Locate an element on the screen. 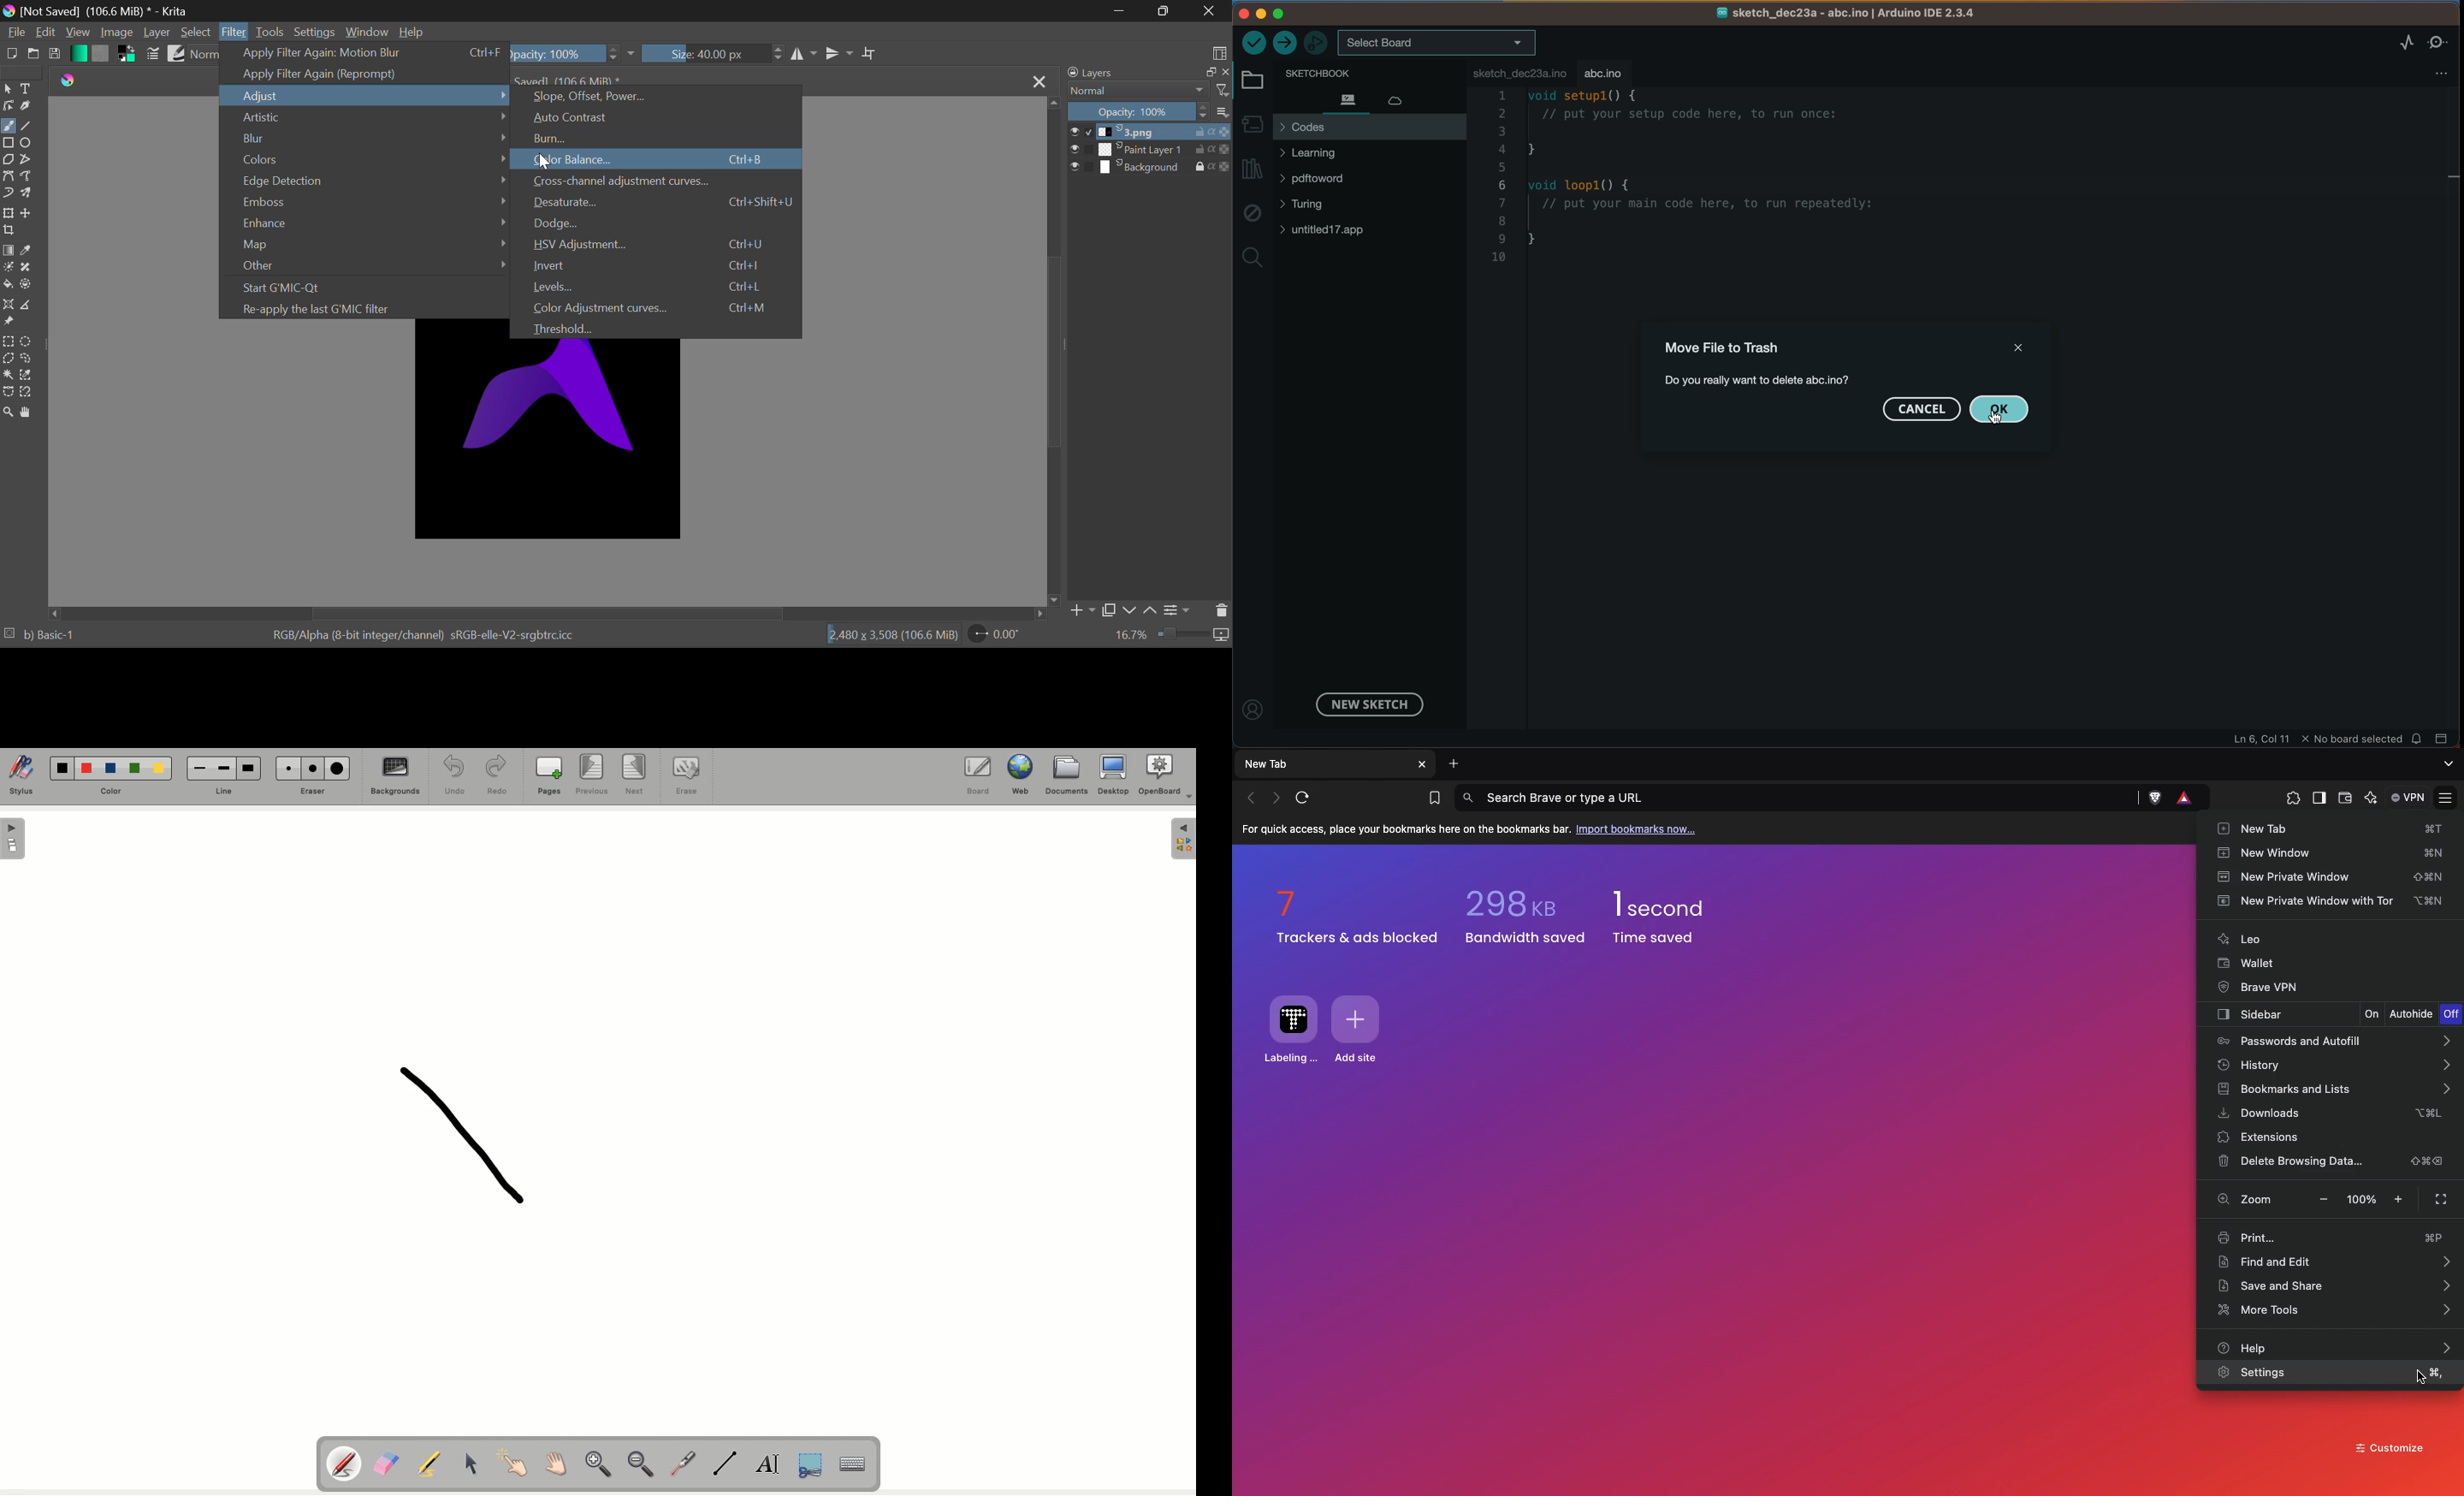 This screenshot has height=1512, width=2464. close is located at coordinates (1224, 73).